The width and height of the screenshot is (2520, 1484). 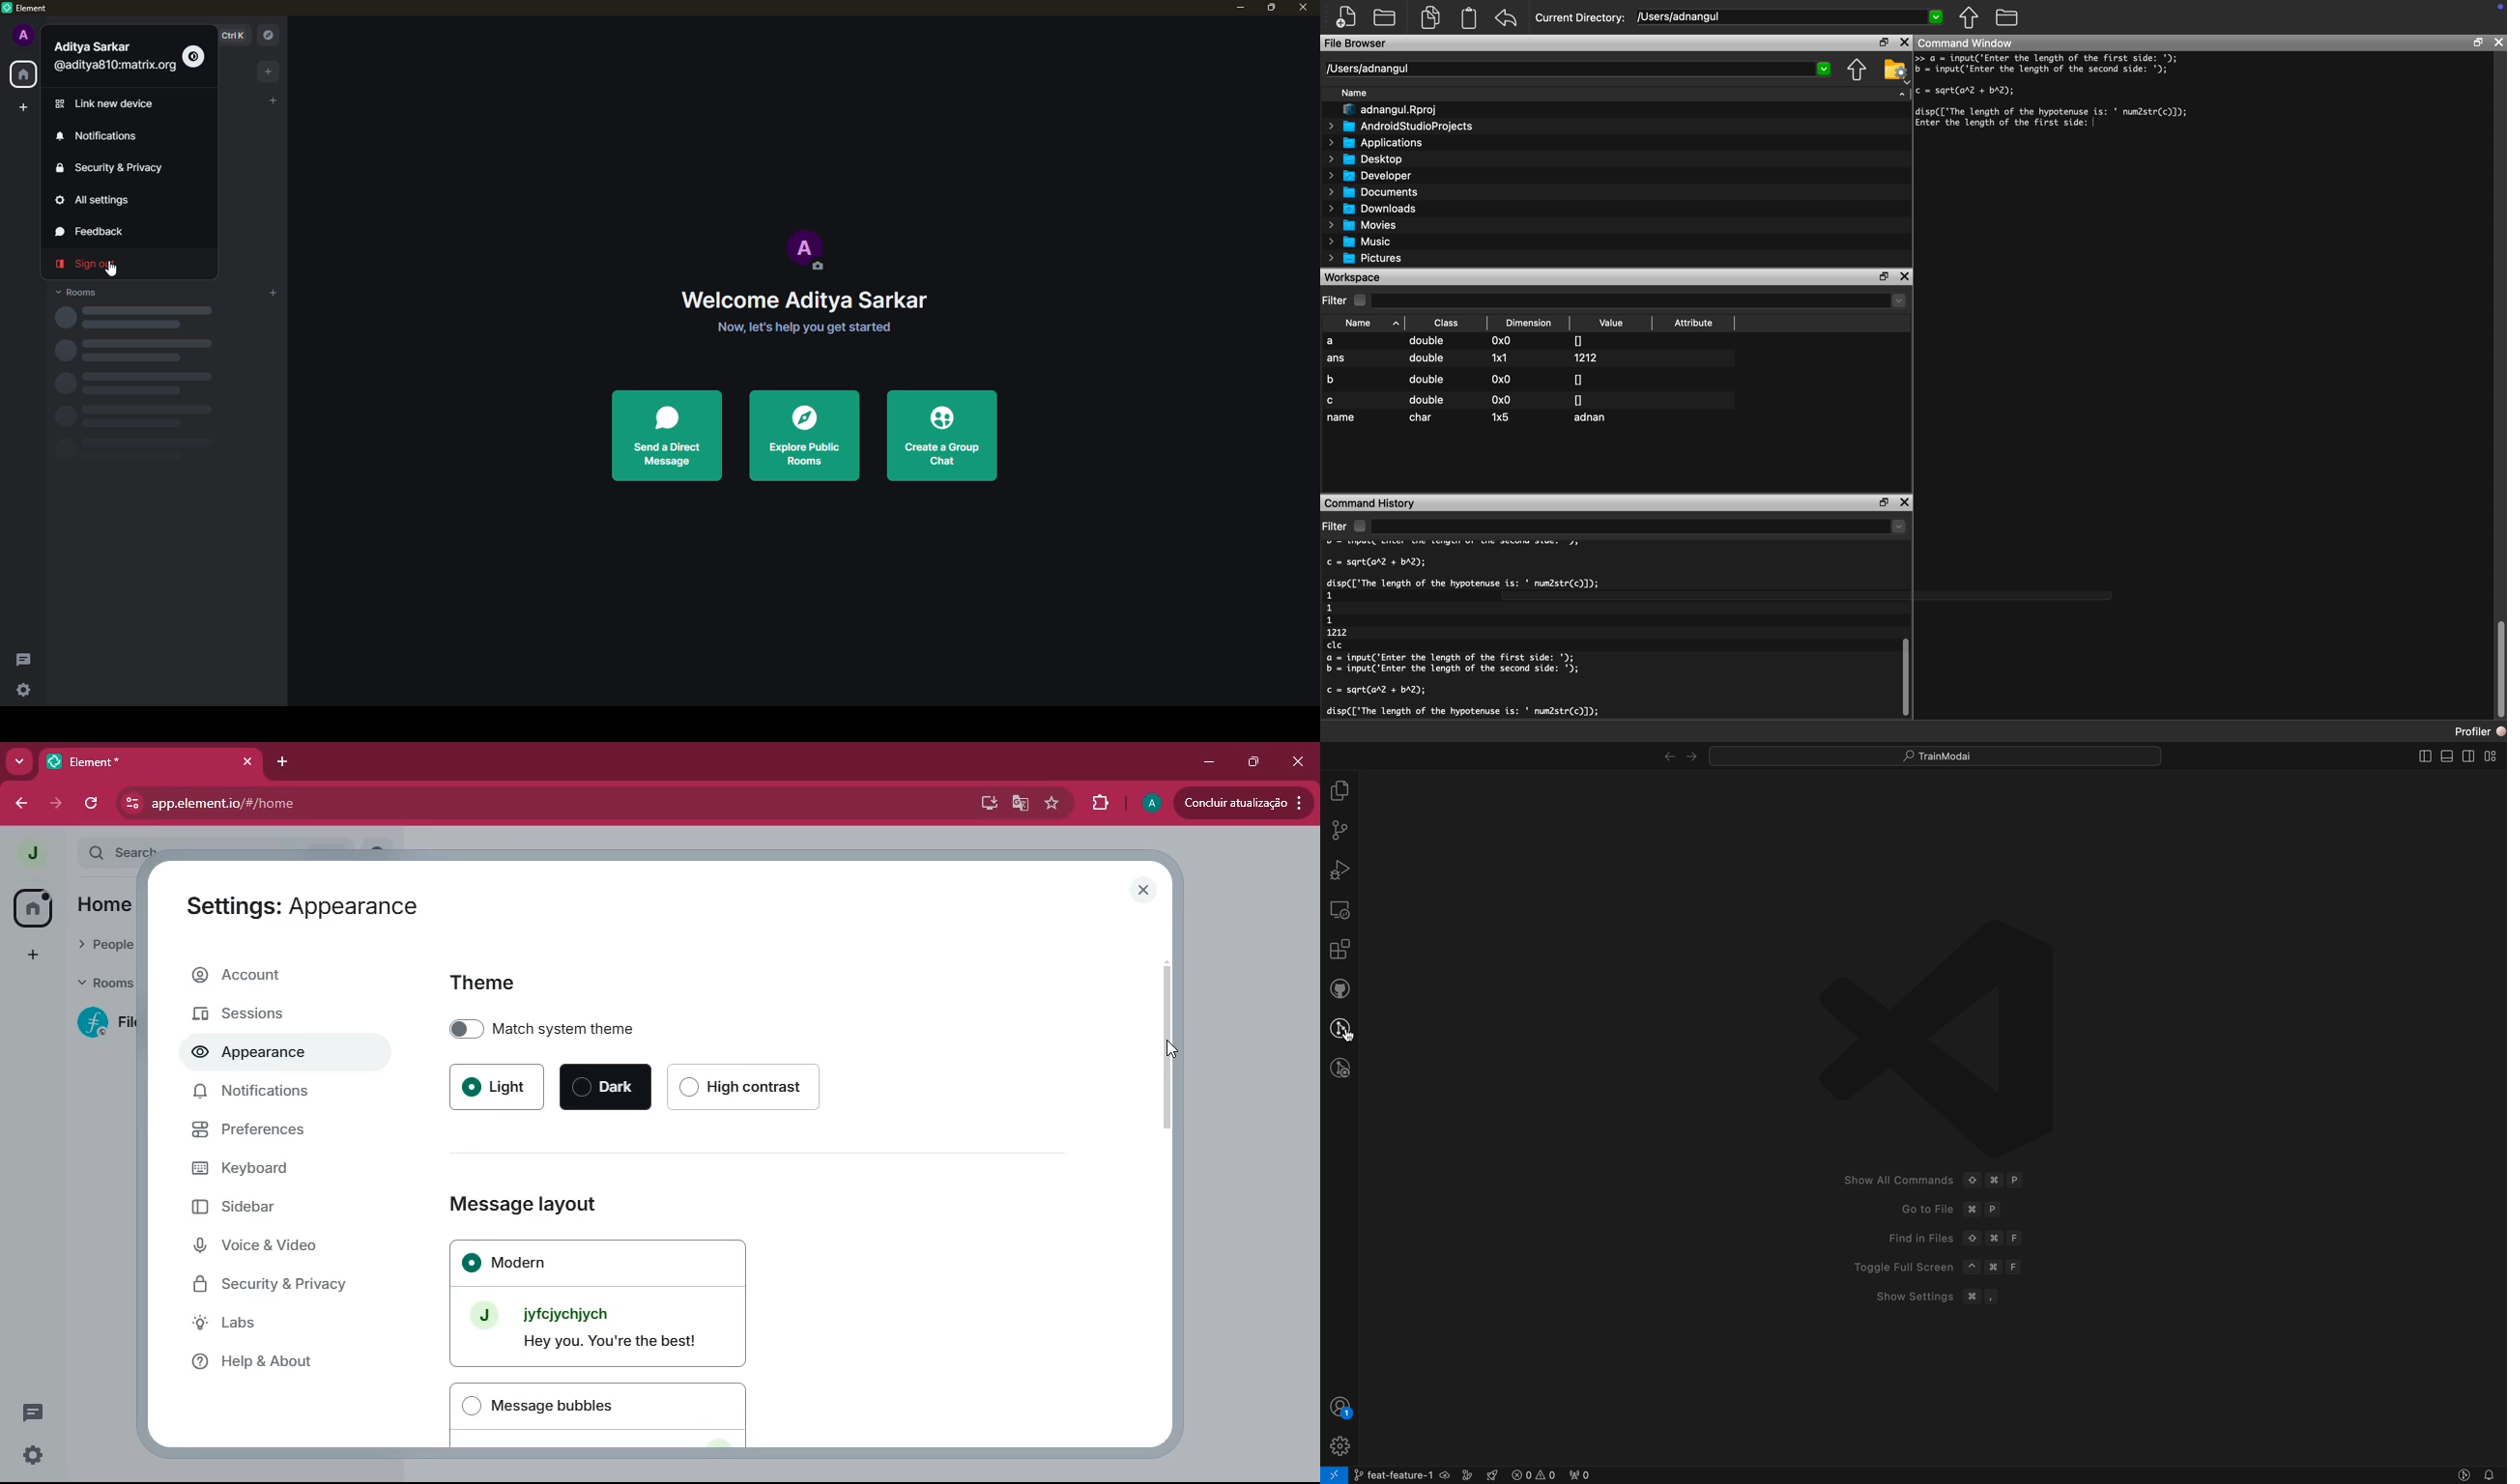 What do you see at coordinates (1968, 17) in the screenshot?
I see `move up` at bounding box center [1968, 17].